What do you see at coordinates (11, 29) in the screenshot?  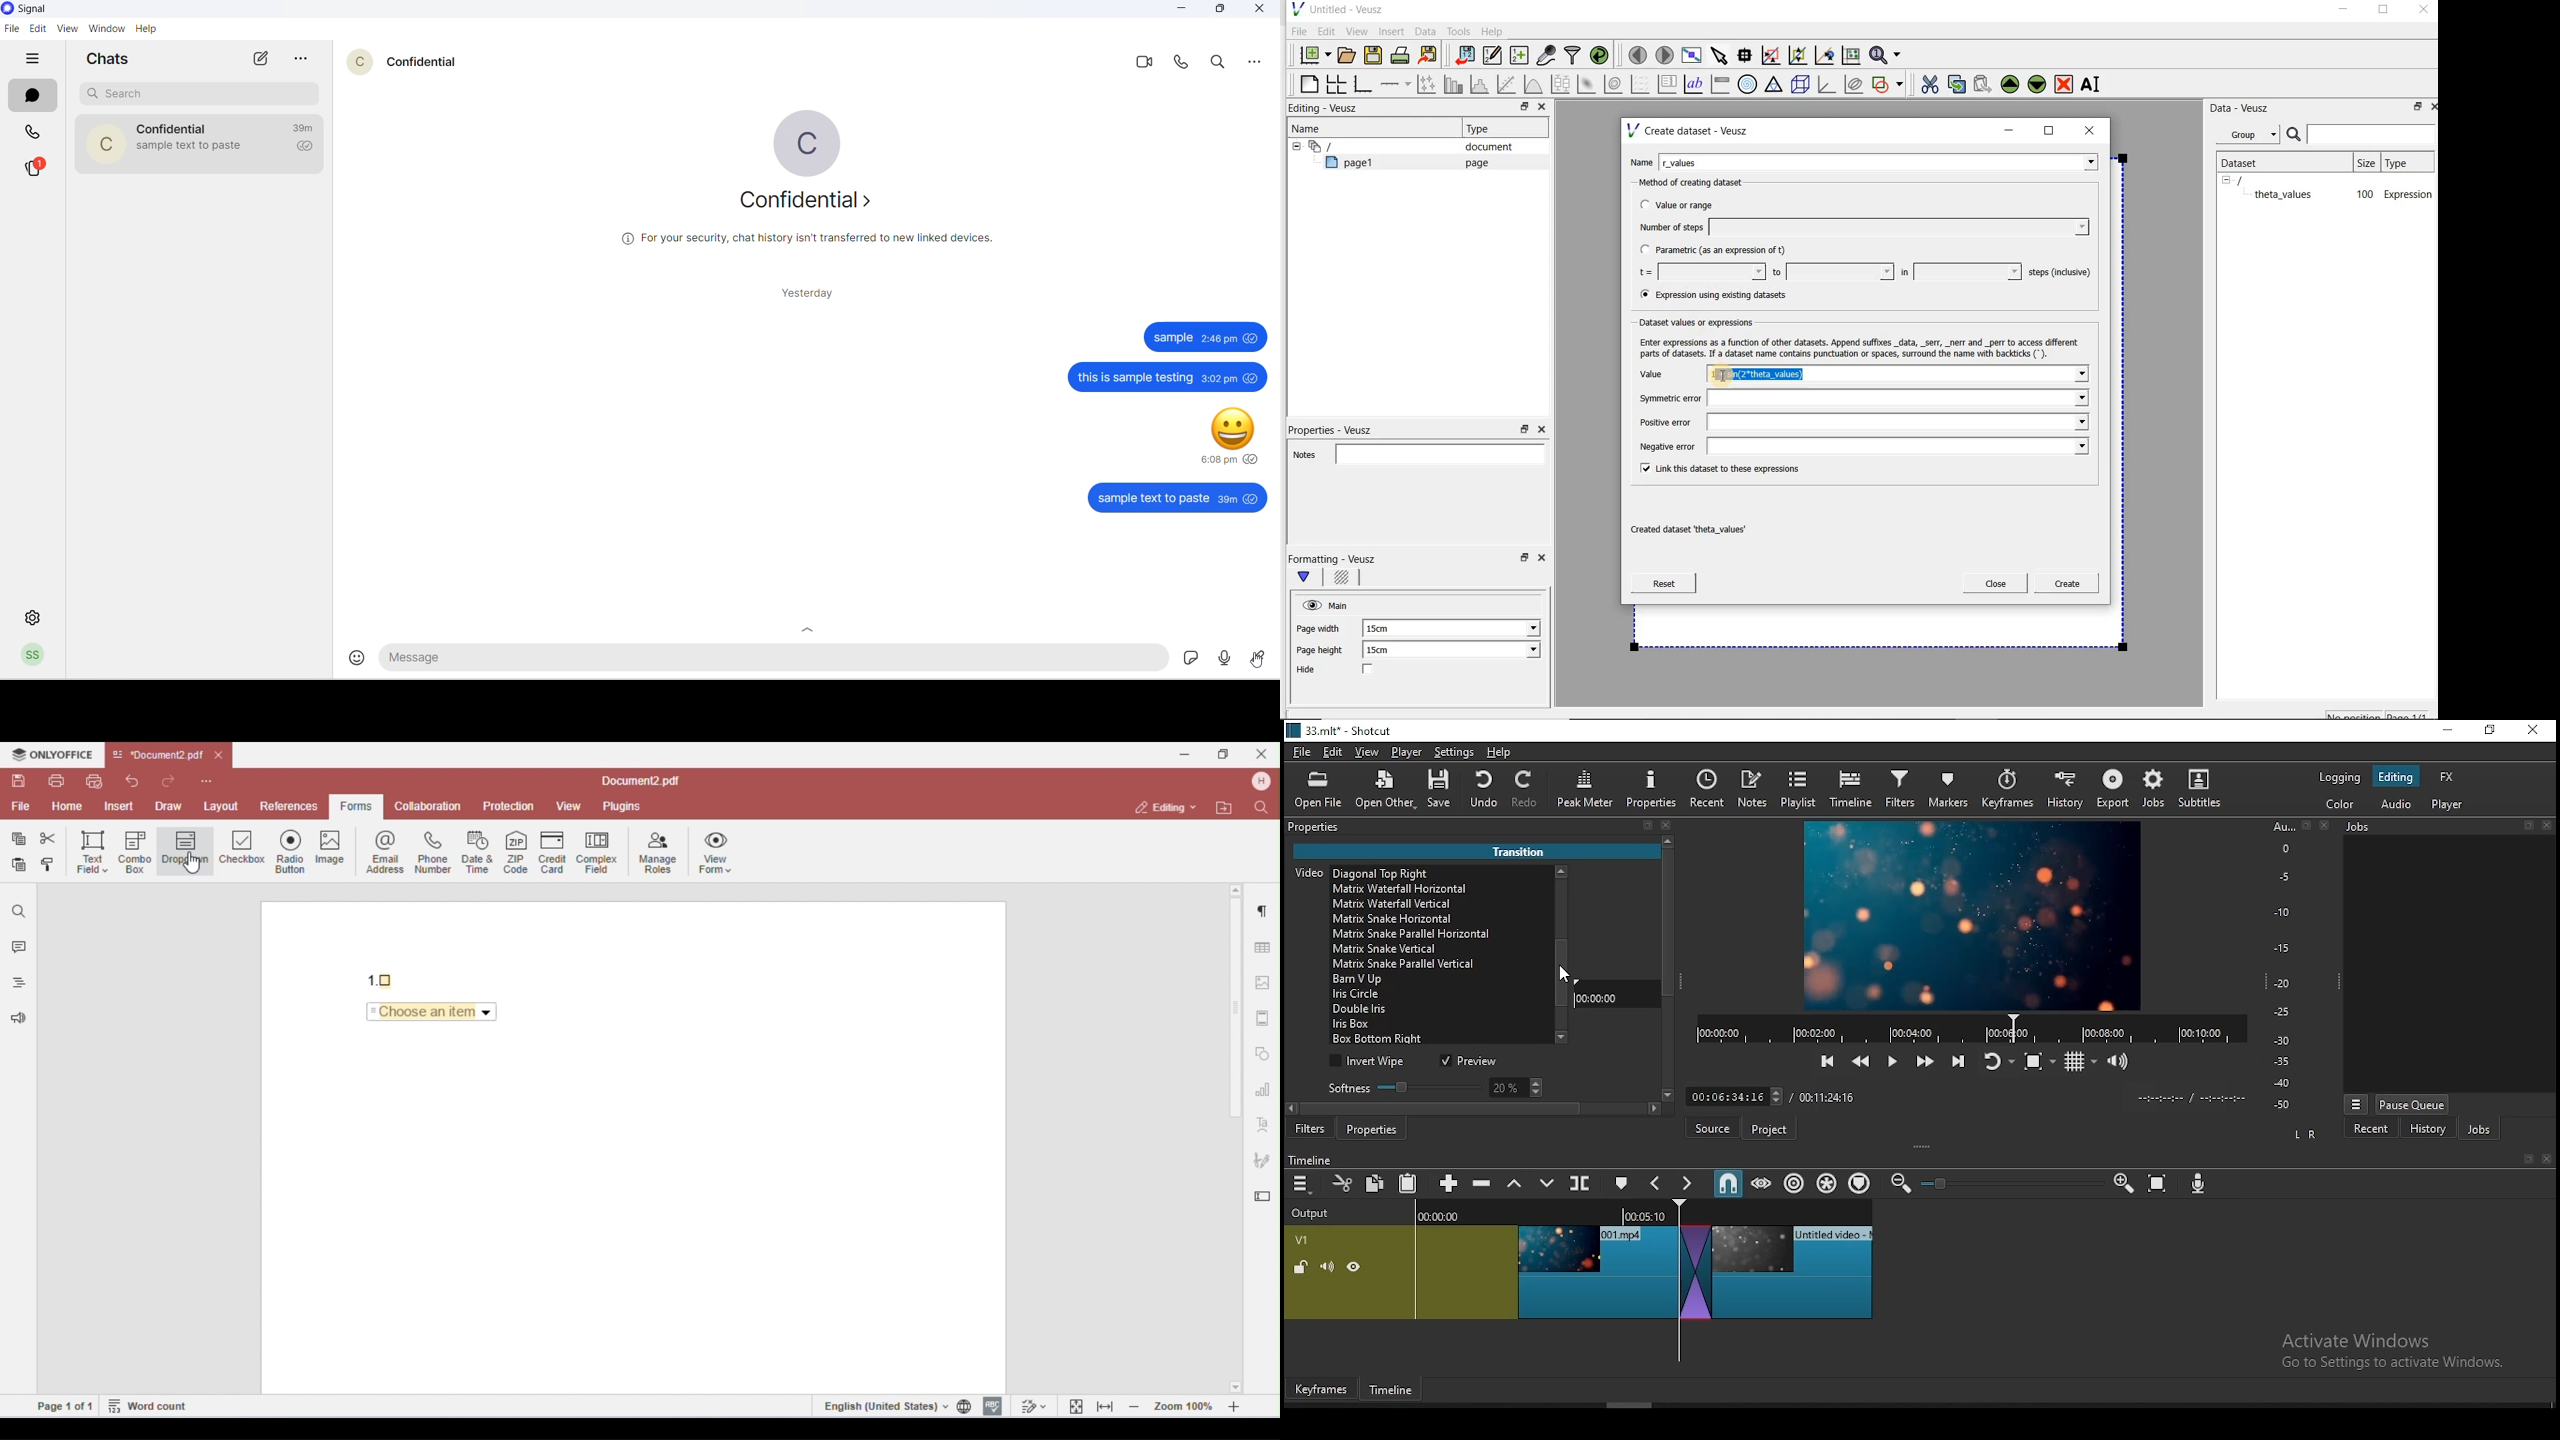 I see `file` at bounding box center [11, 29].